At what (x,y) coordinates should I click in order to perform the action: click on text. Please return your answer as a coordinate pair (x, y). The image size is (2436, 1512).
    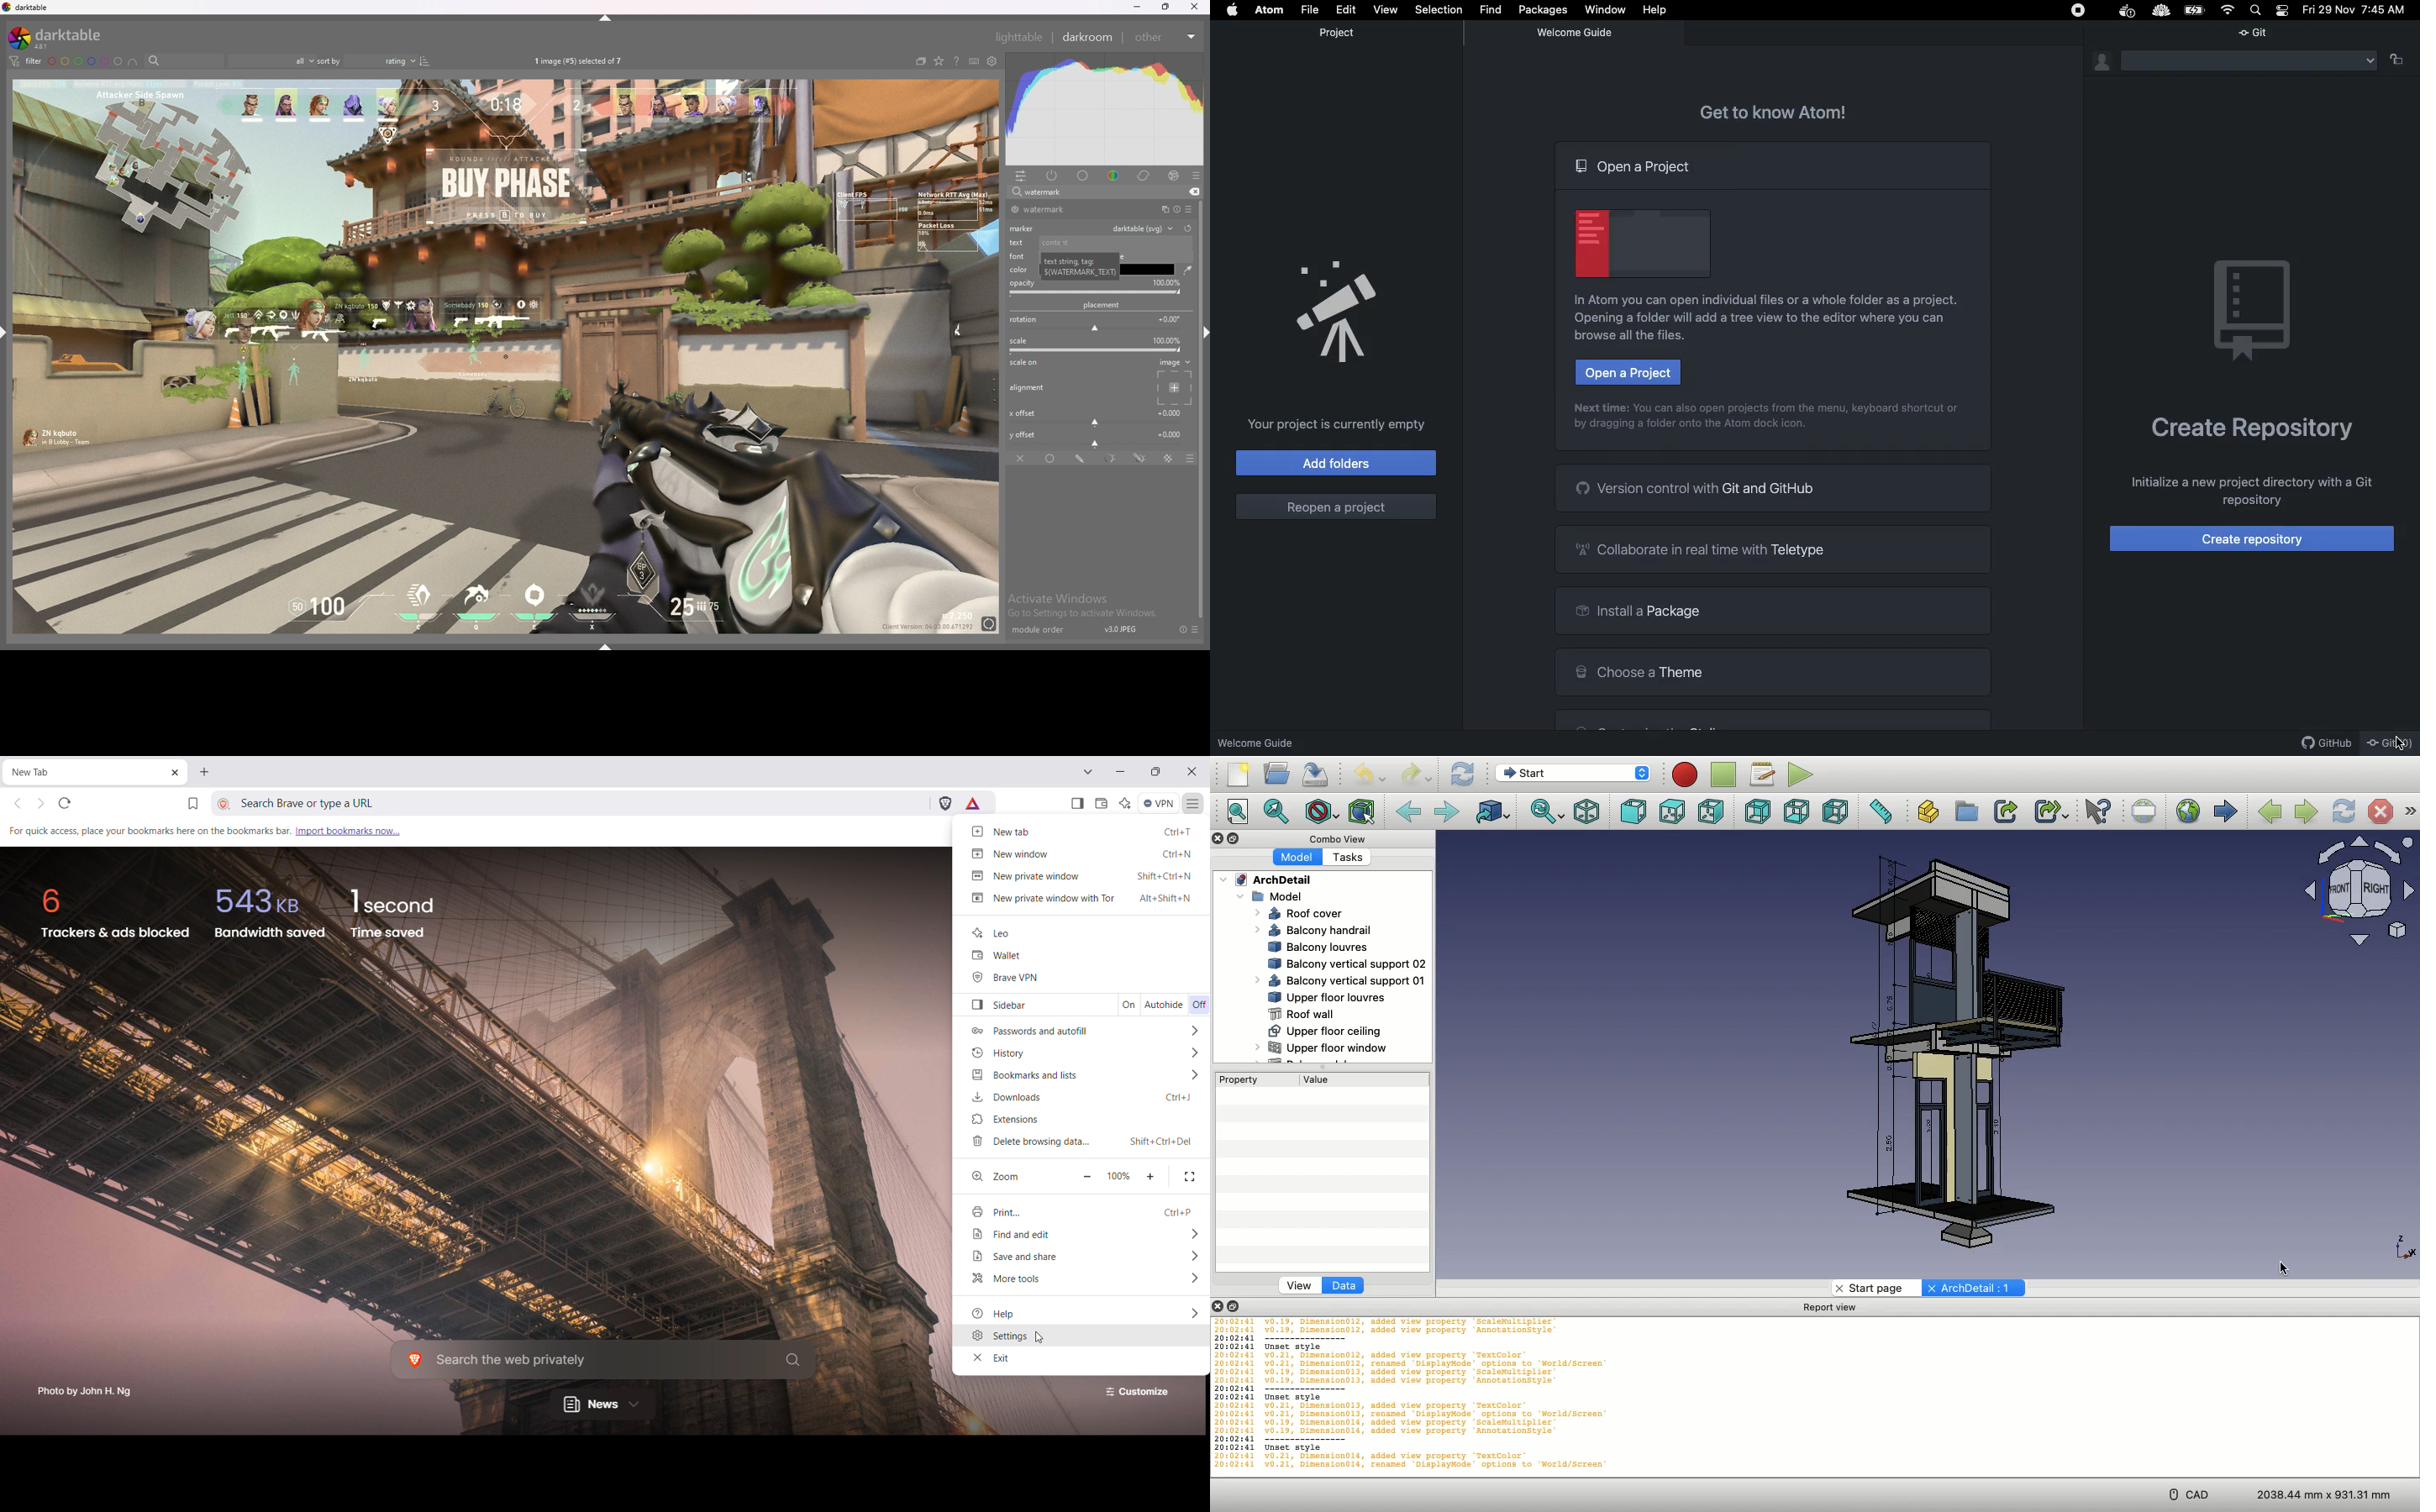
    Looking at the image, I should click on (1098, 243).